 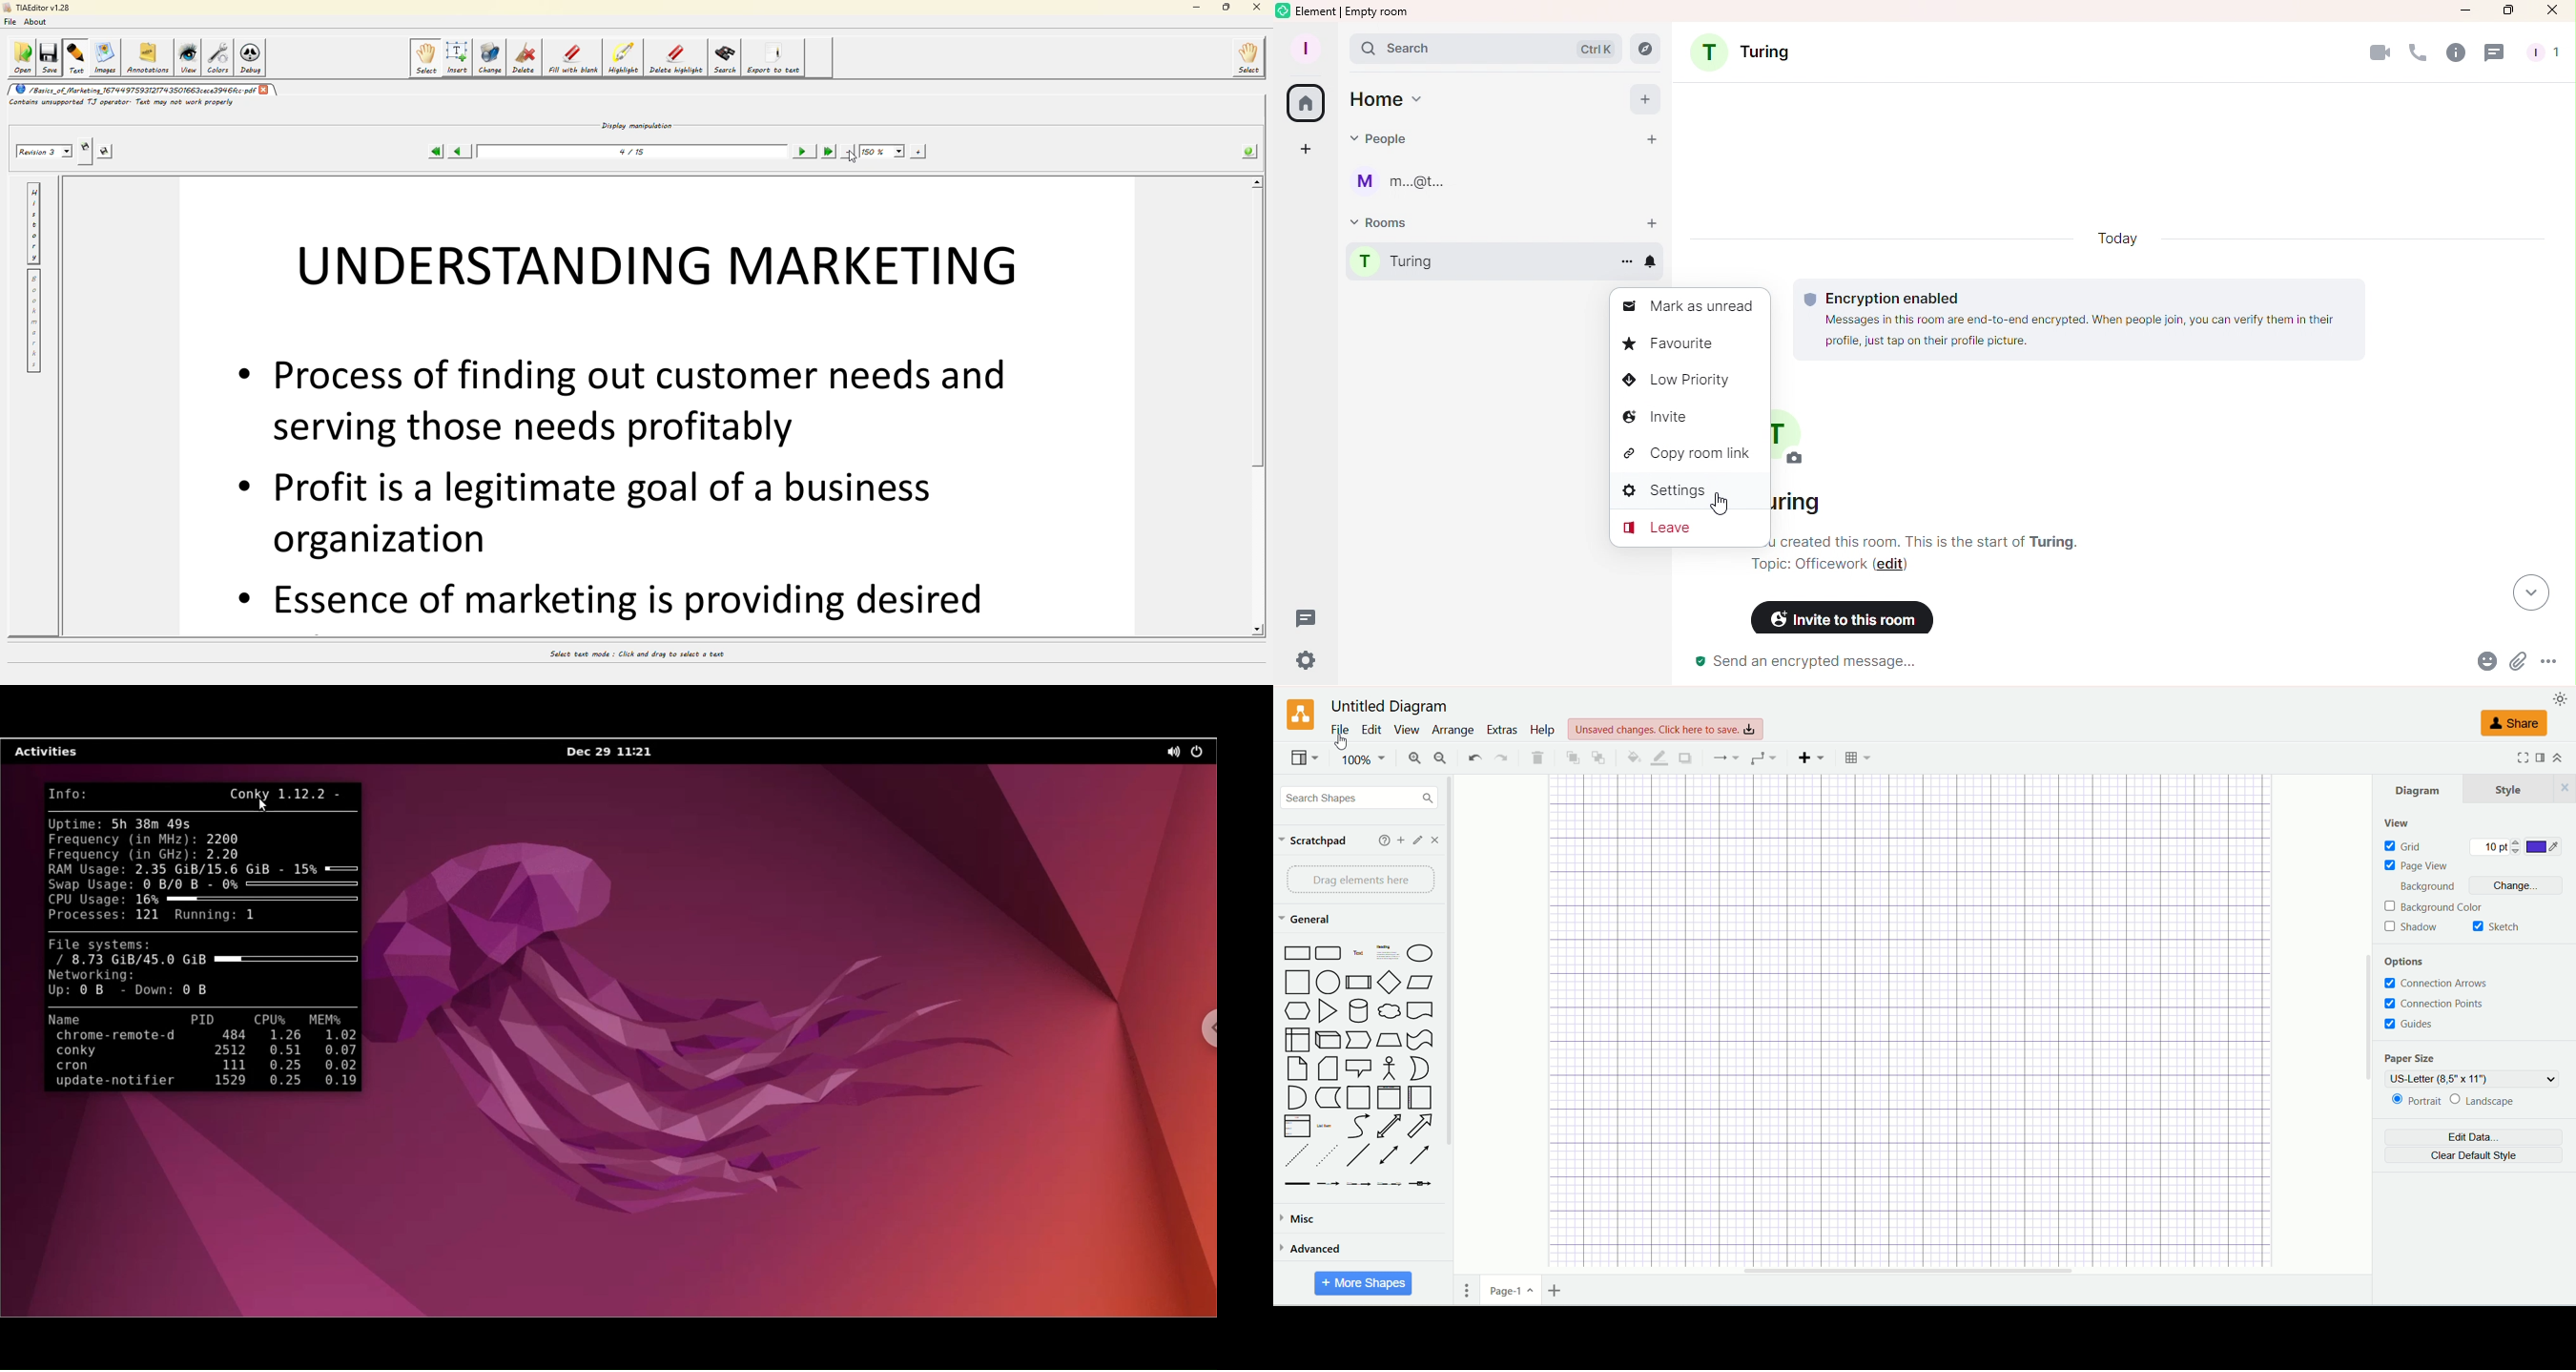 I want to click on Minimize, so click(x=2463, y=15).